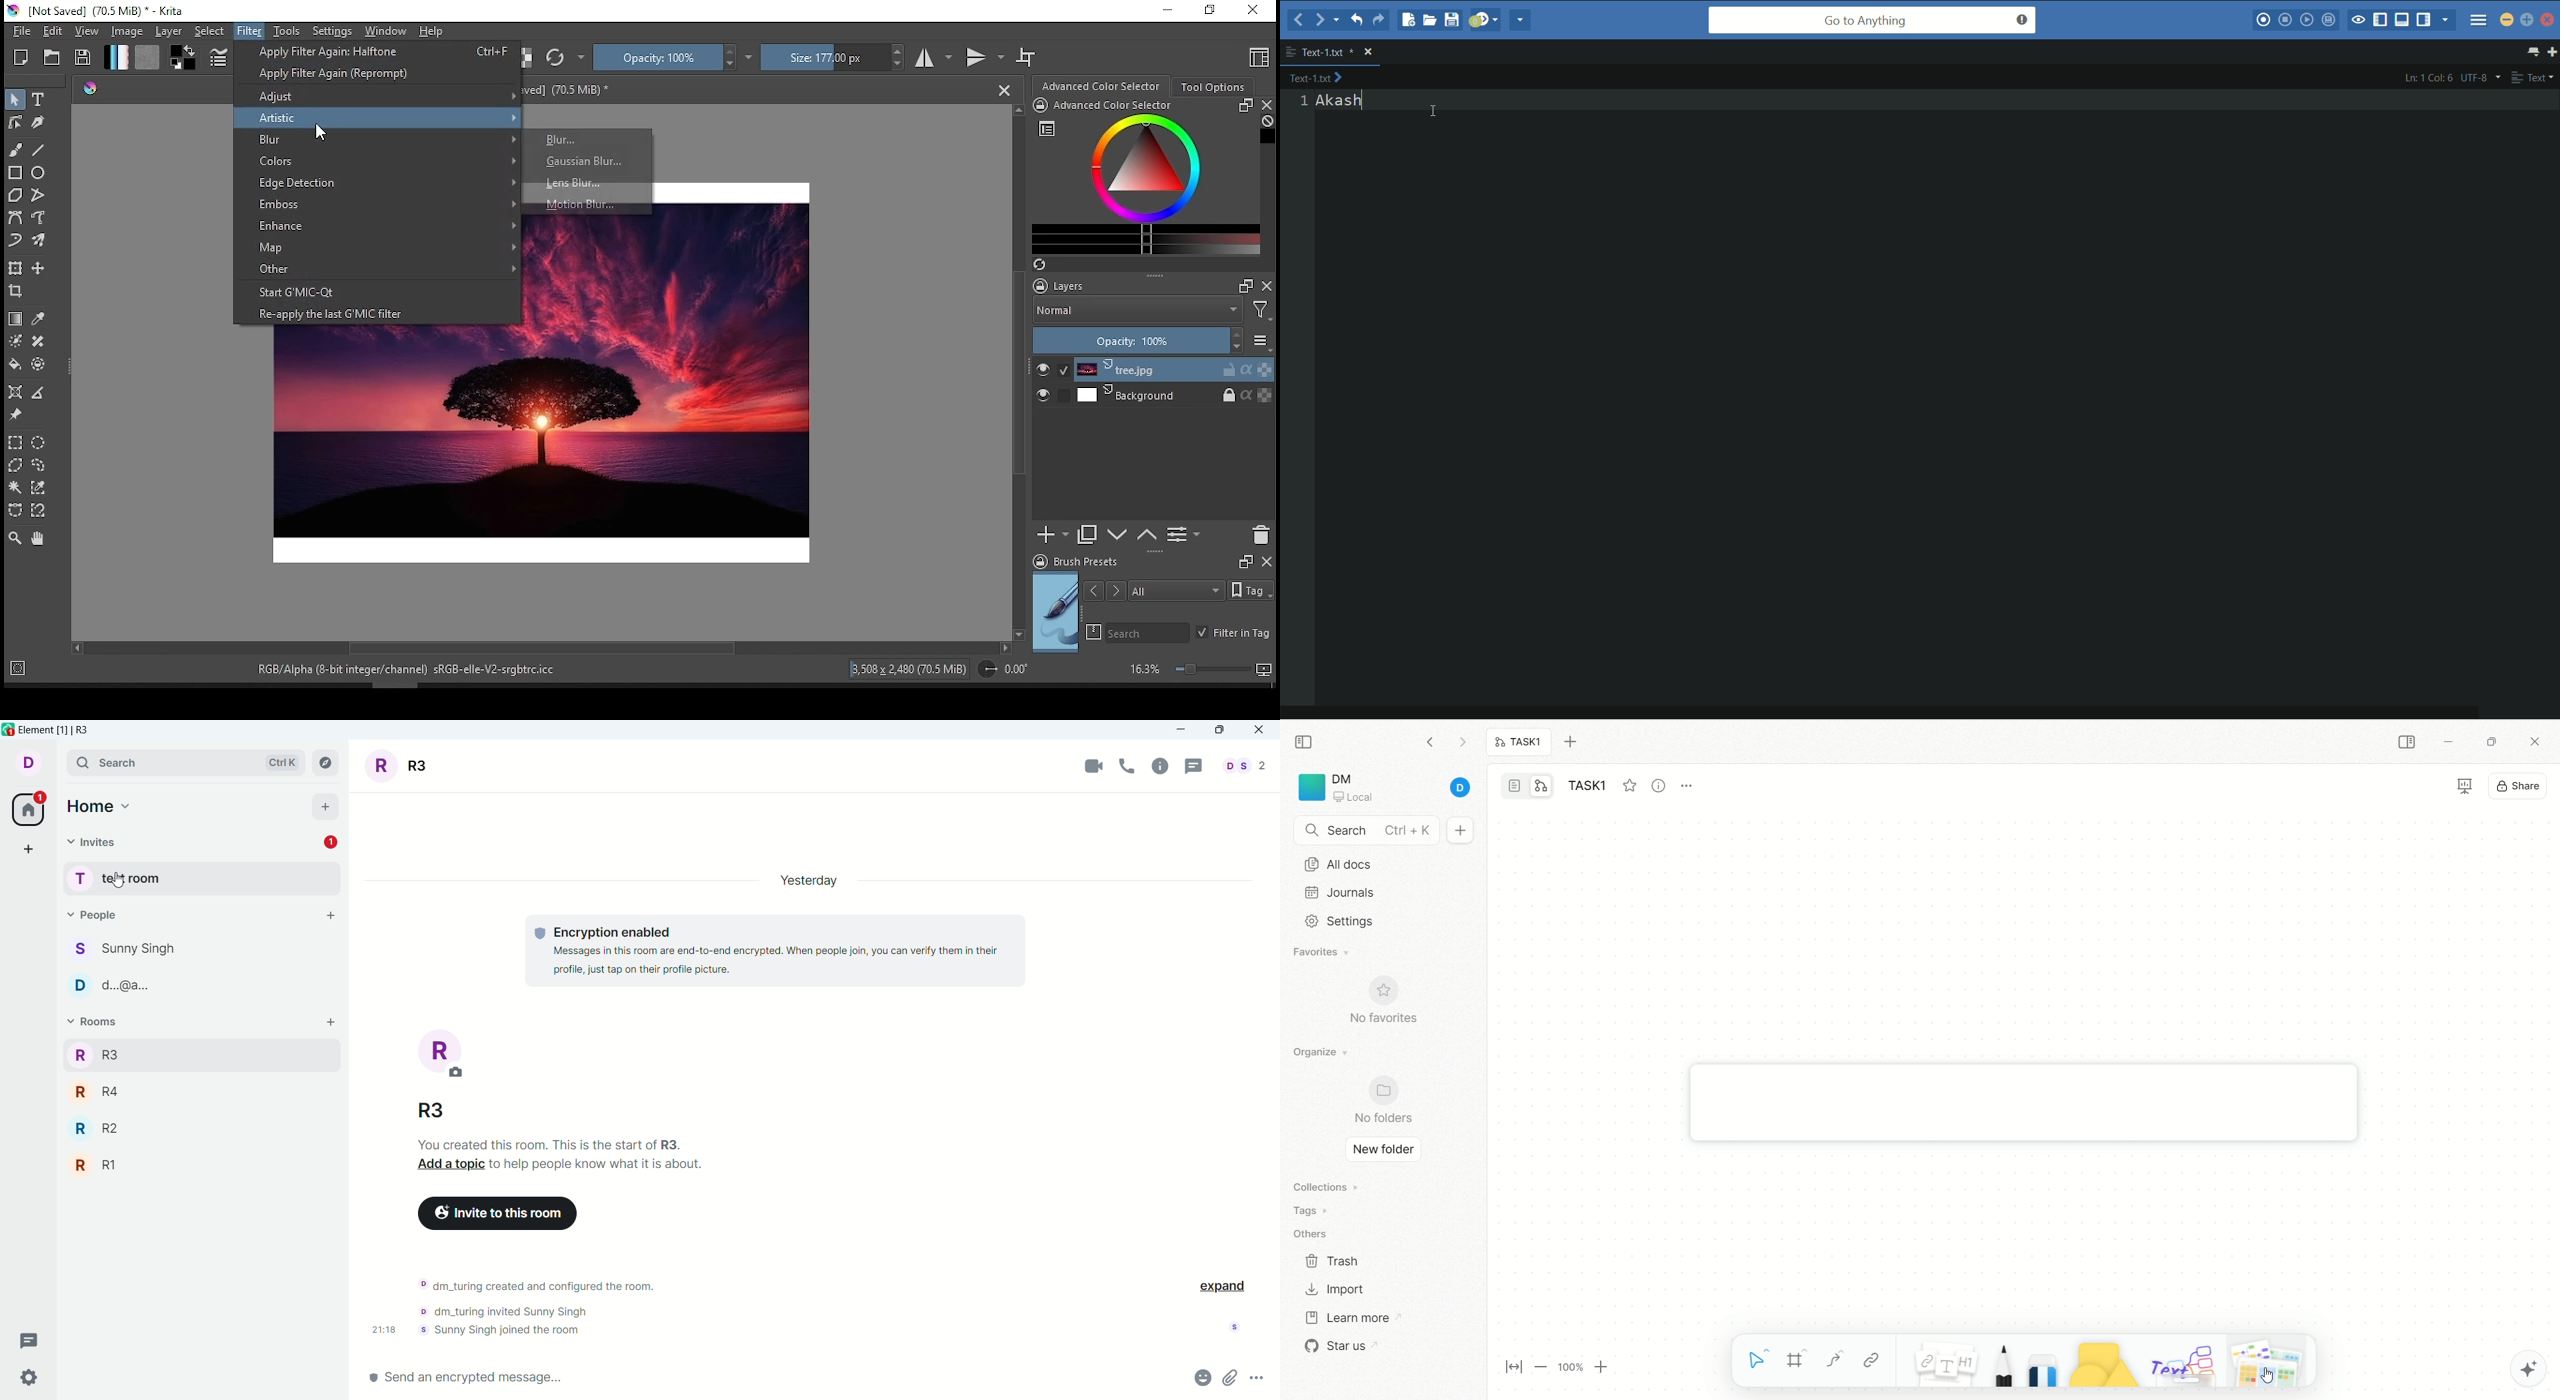 The height and width of the screenshot is (1400, 2576). What do you see at coordinates (1519, 743) in the screenshot?
I see `task1` at bounding box center [1519, 743].